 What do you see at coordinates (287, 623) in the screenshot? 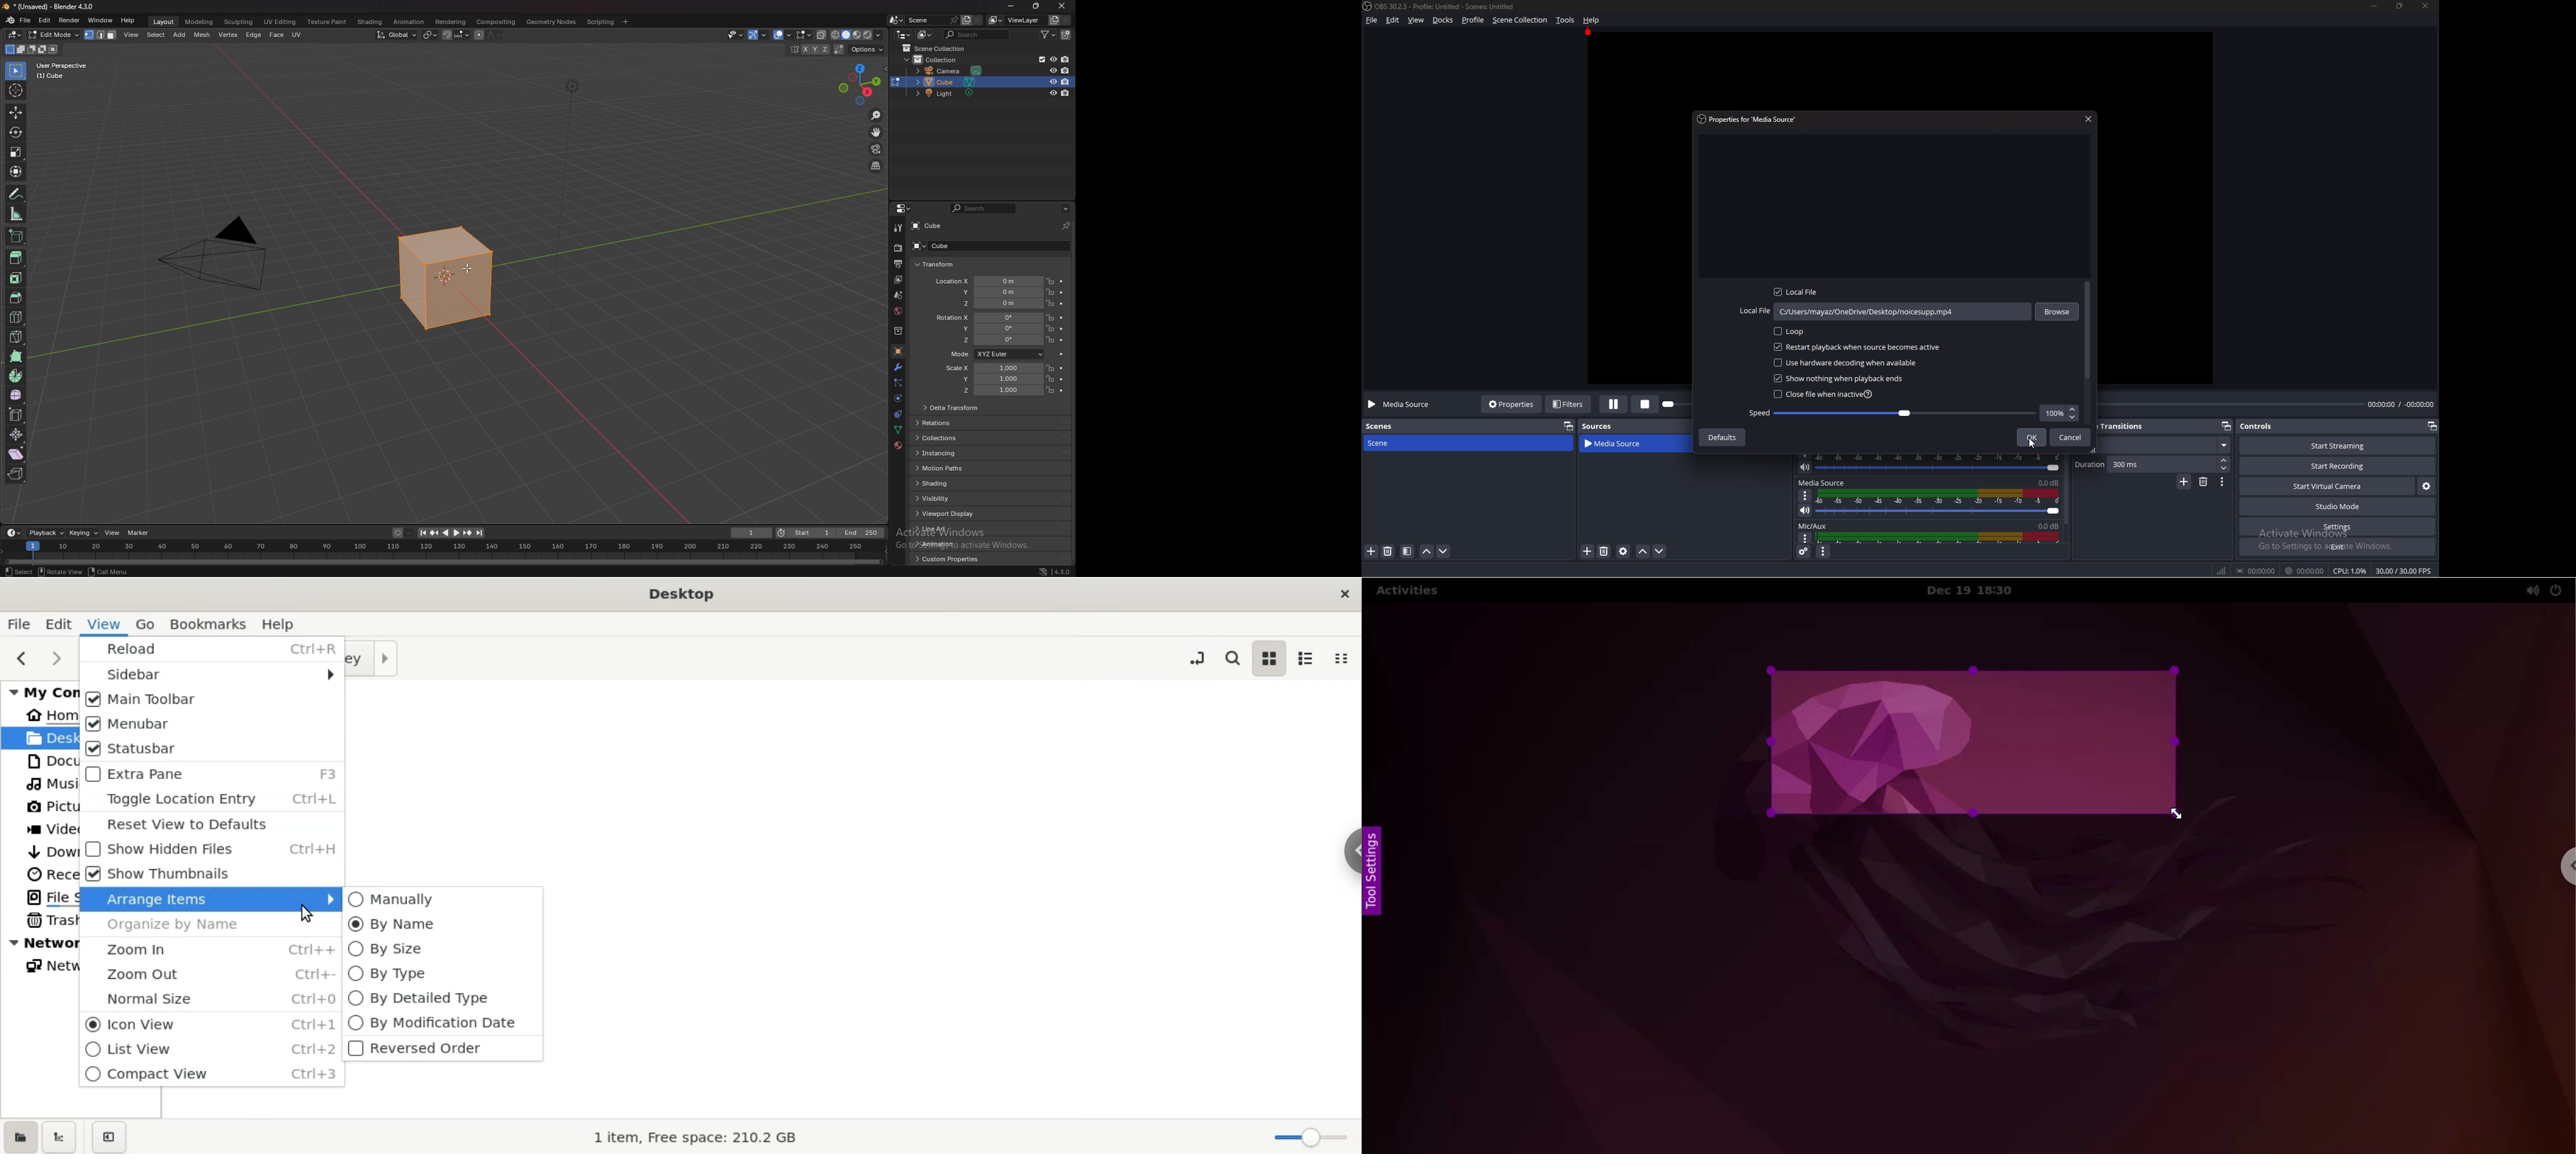
I see `help` at bounding box center [287, 623].